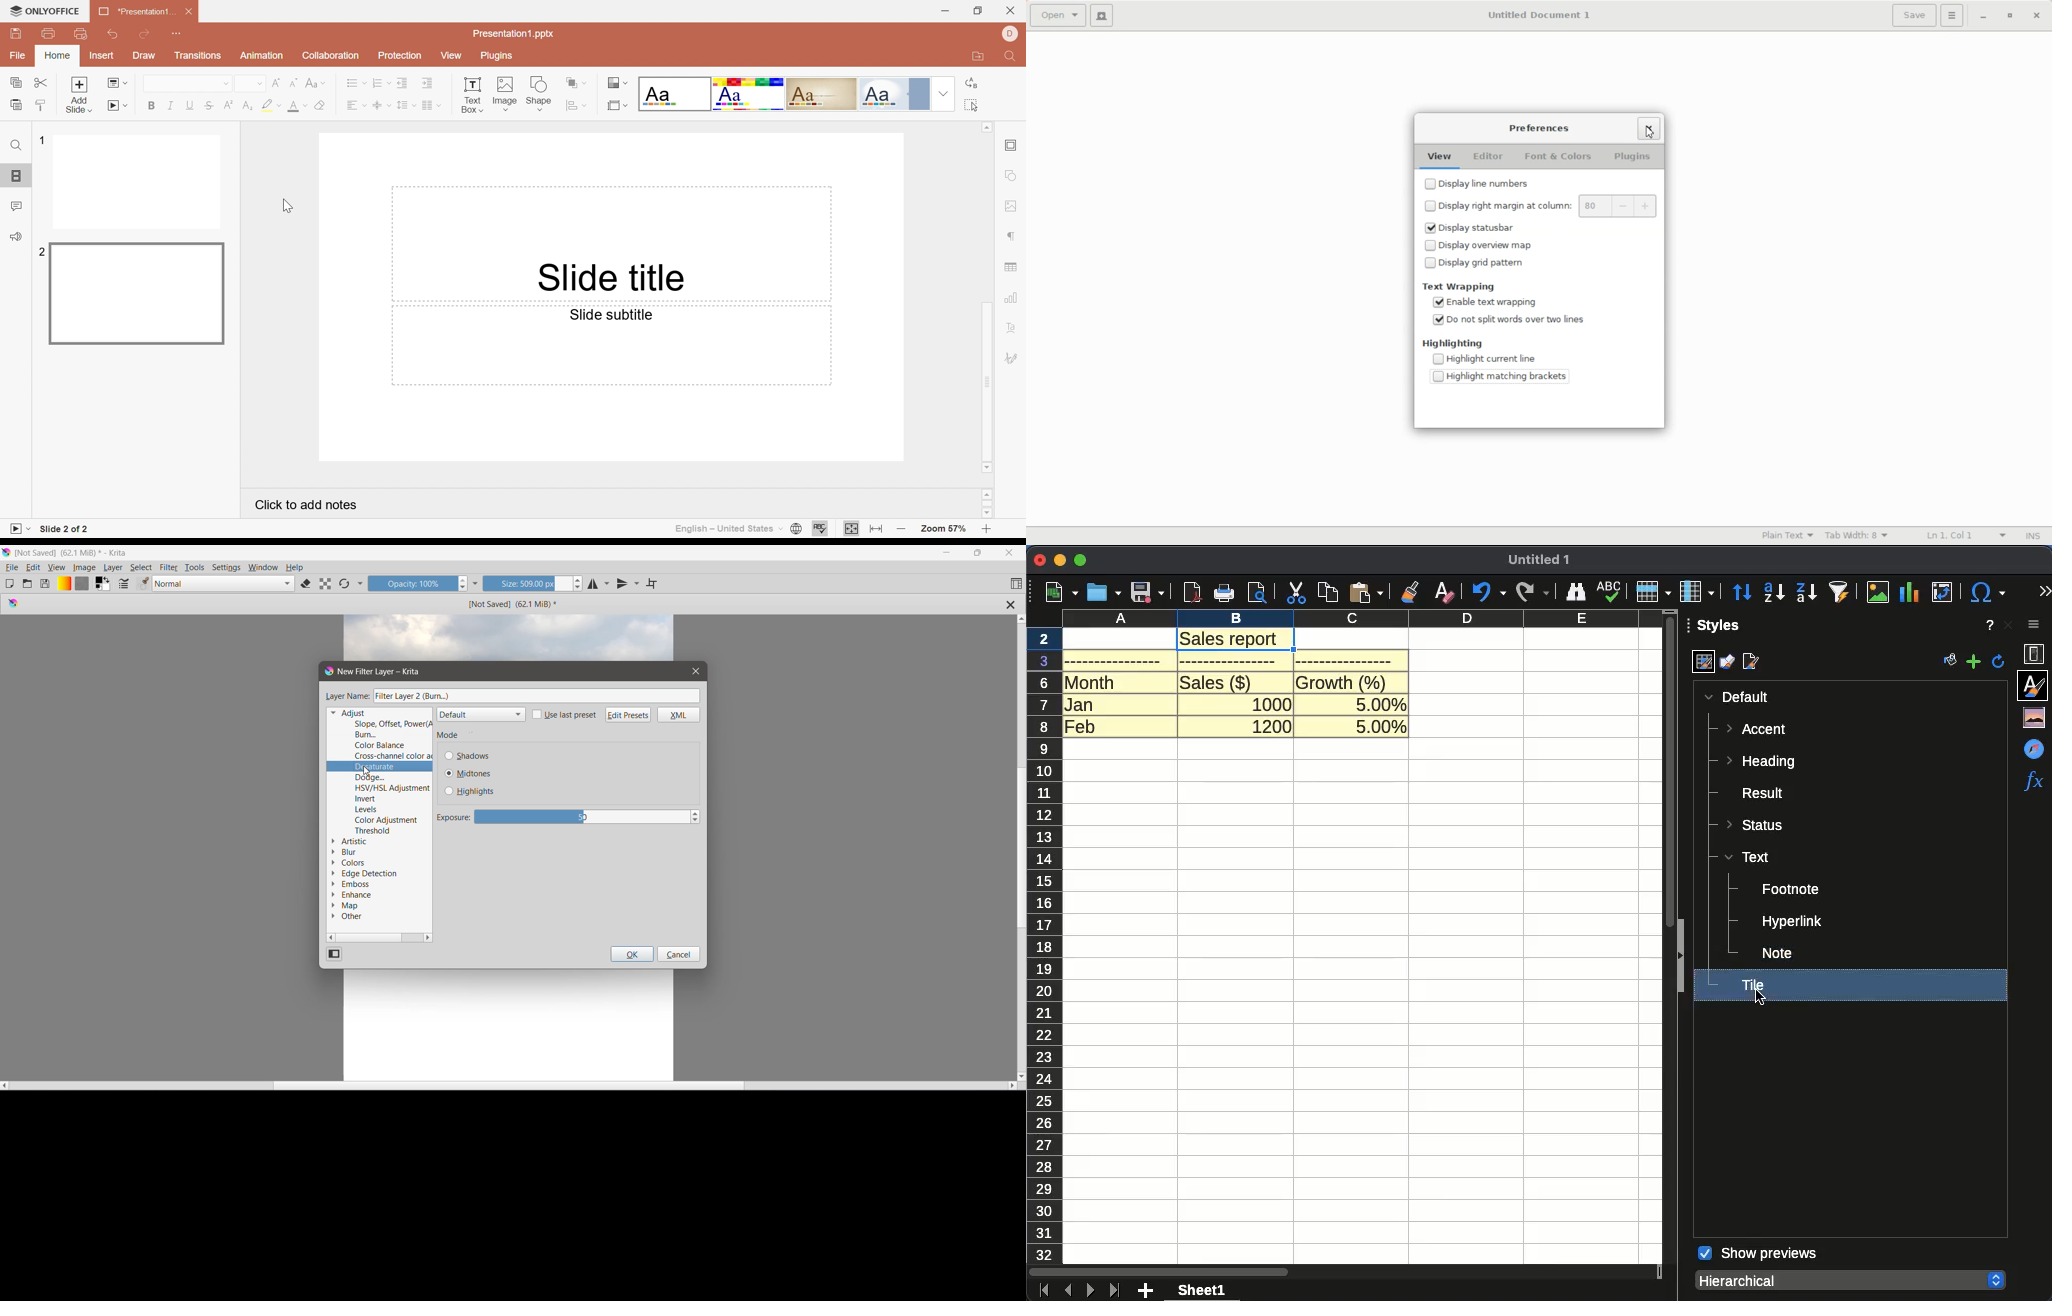  Describe the element at coordinates (1258, 592) in the screenshot. I see `print preview` at that location.